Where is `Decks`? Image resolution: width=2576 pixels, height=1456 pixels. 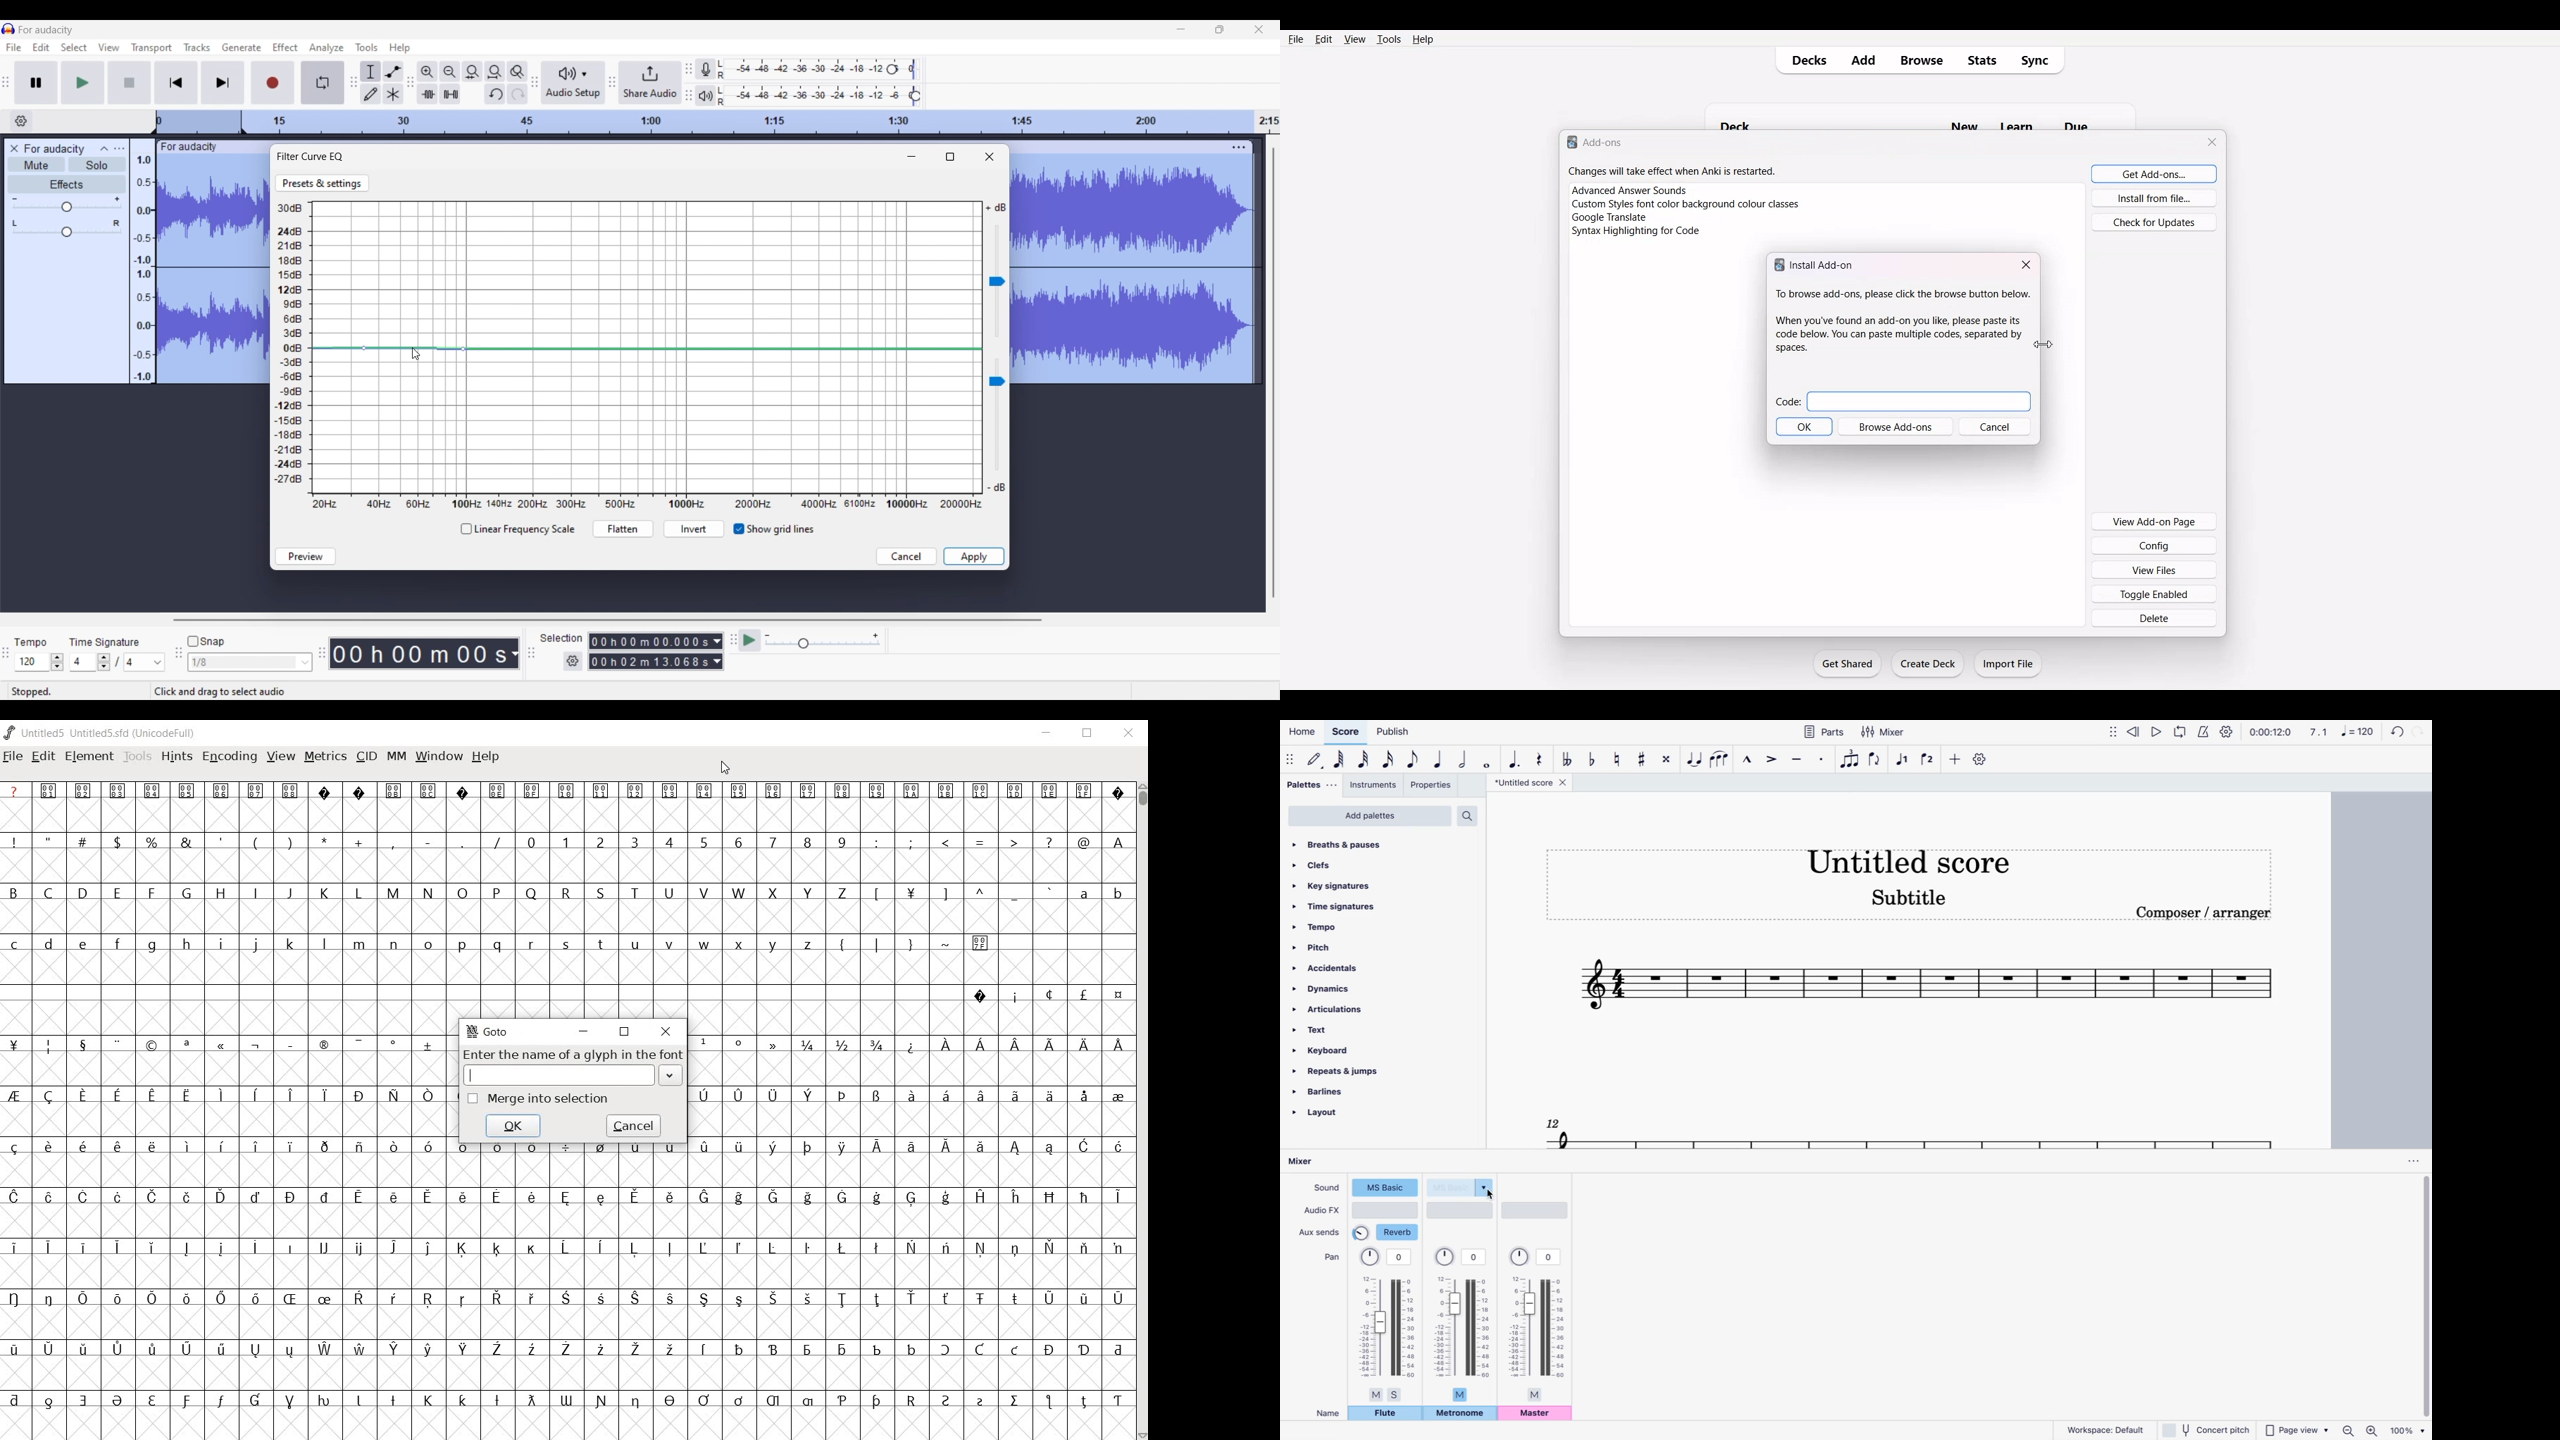 Decks is located at coordinates (1805, 61).